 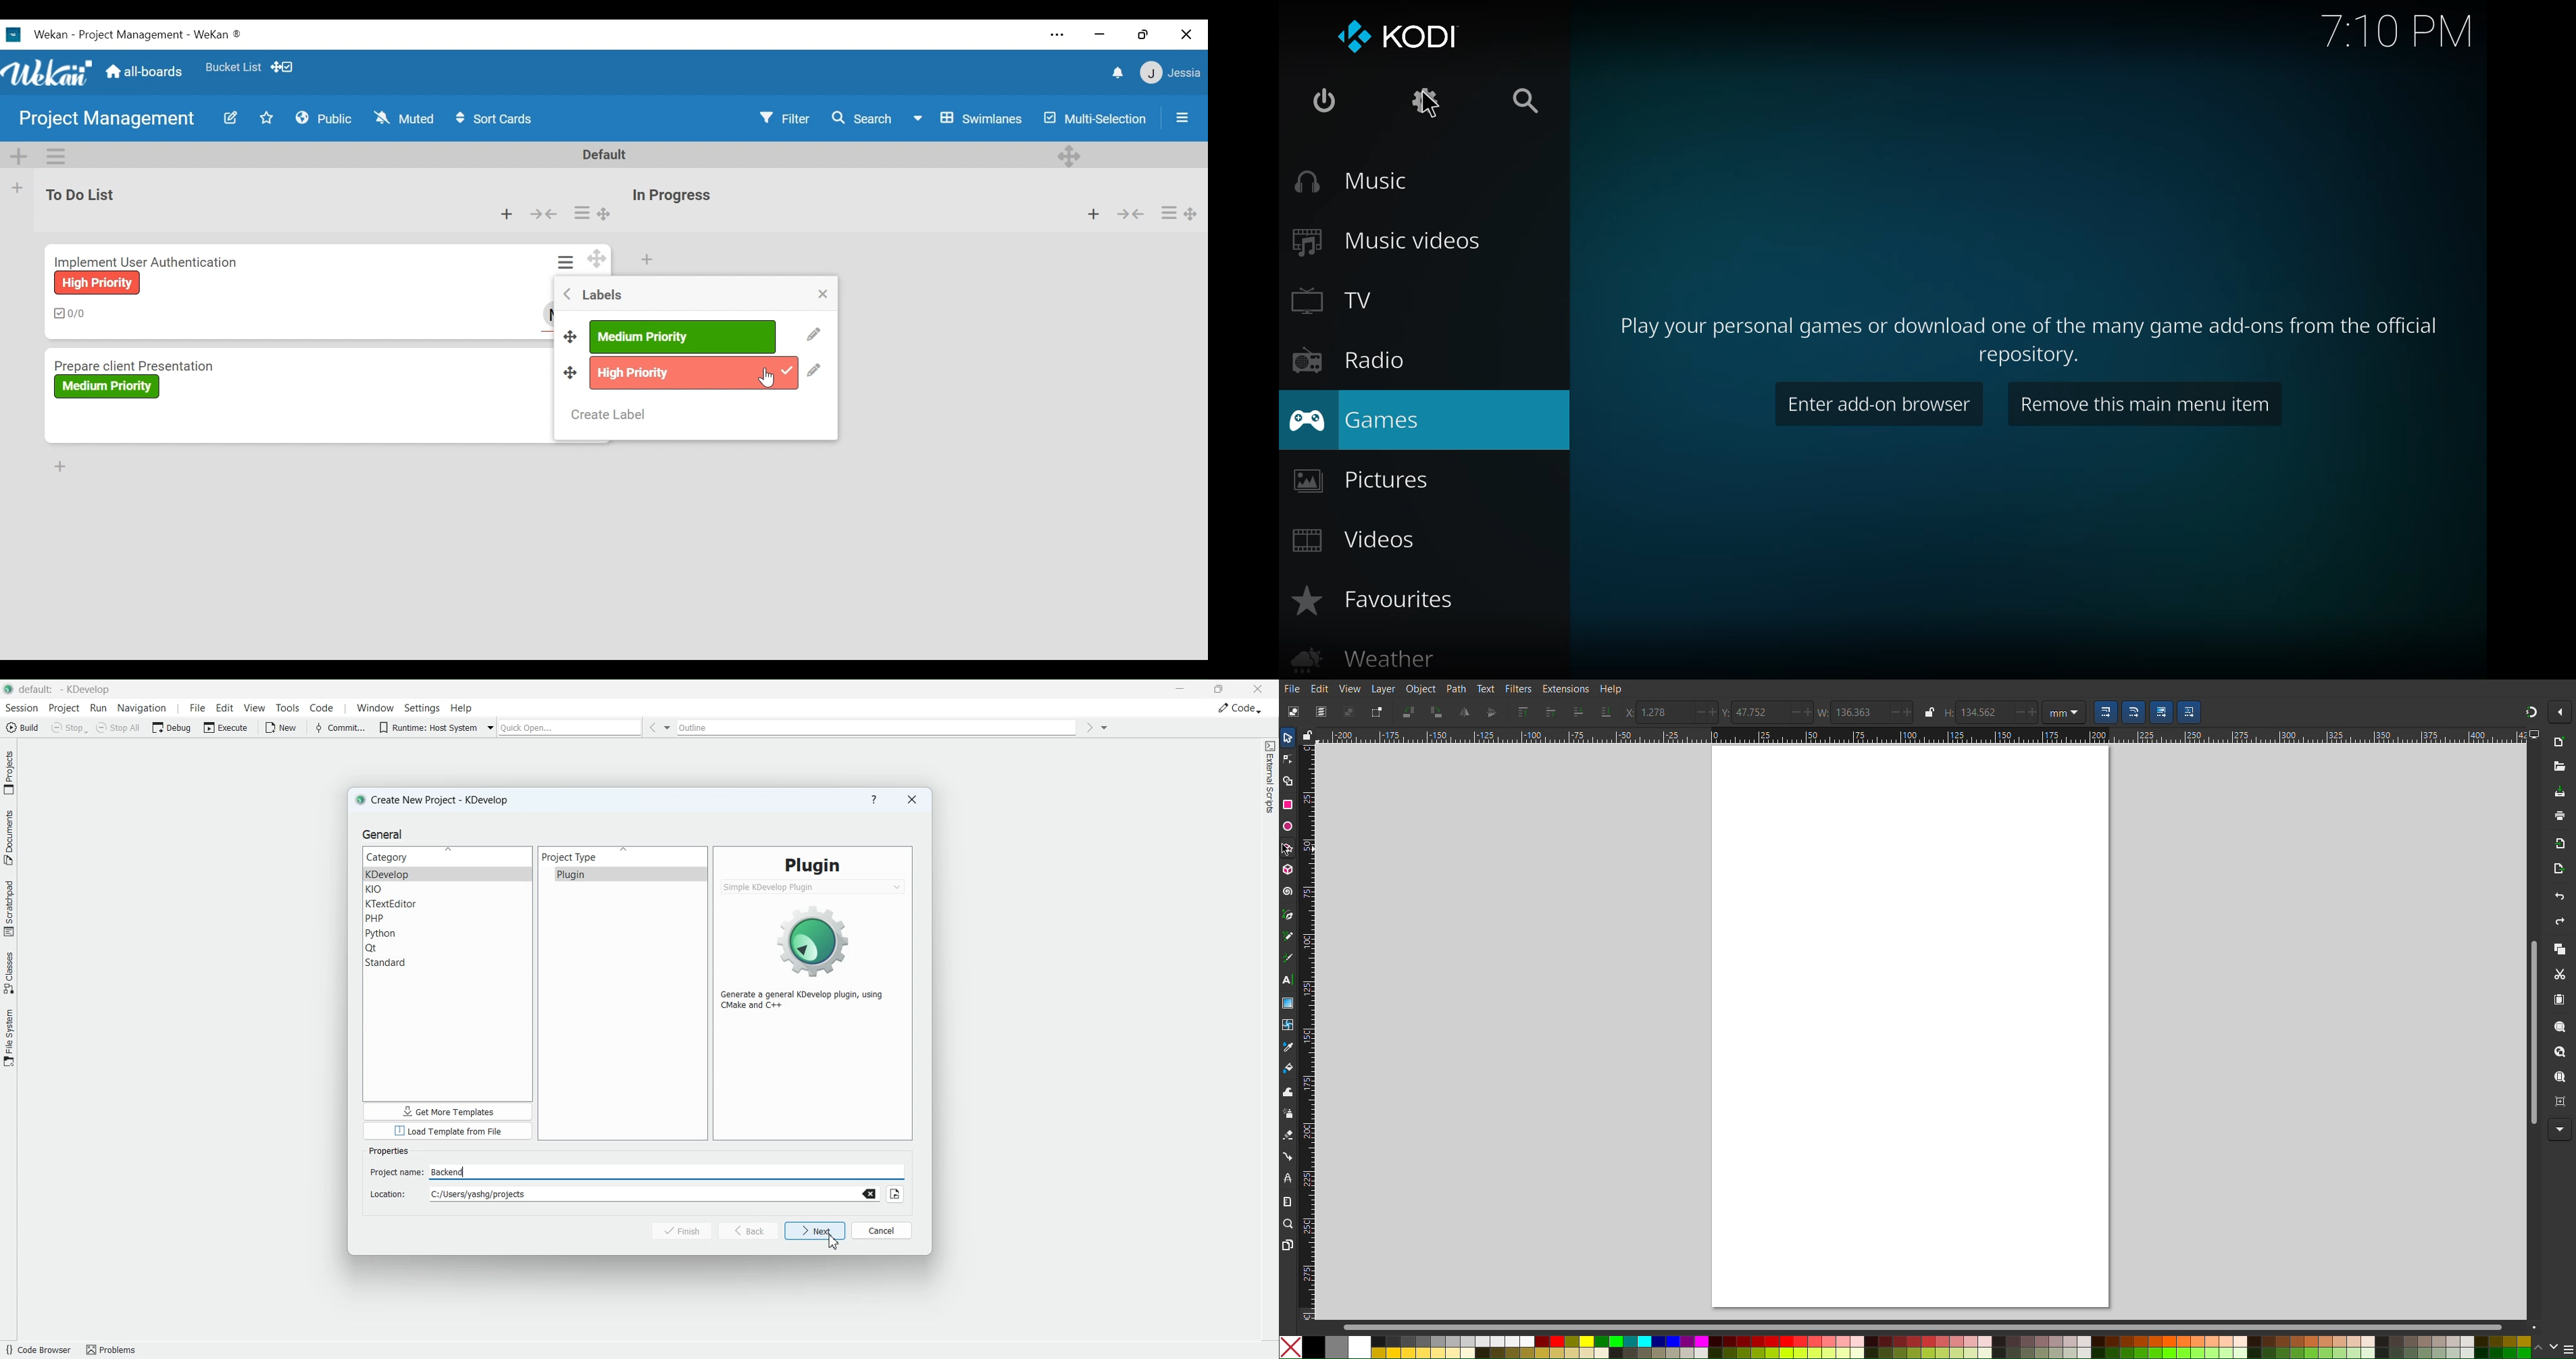 What do you see at coordinates (1579, 713) in the screenshot?
I see `Send one layer down` at bounding box center [1579, 713].